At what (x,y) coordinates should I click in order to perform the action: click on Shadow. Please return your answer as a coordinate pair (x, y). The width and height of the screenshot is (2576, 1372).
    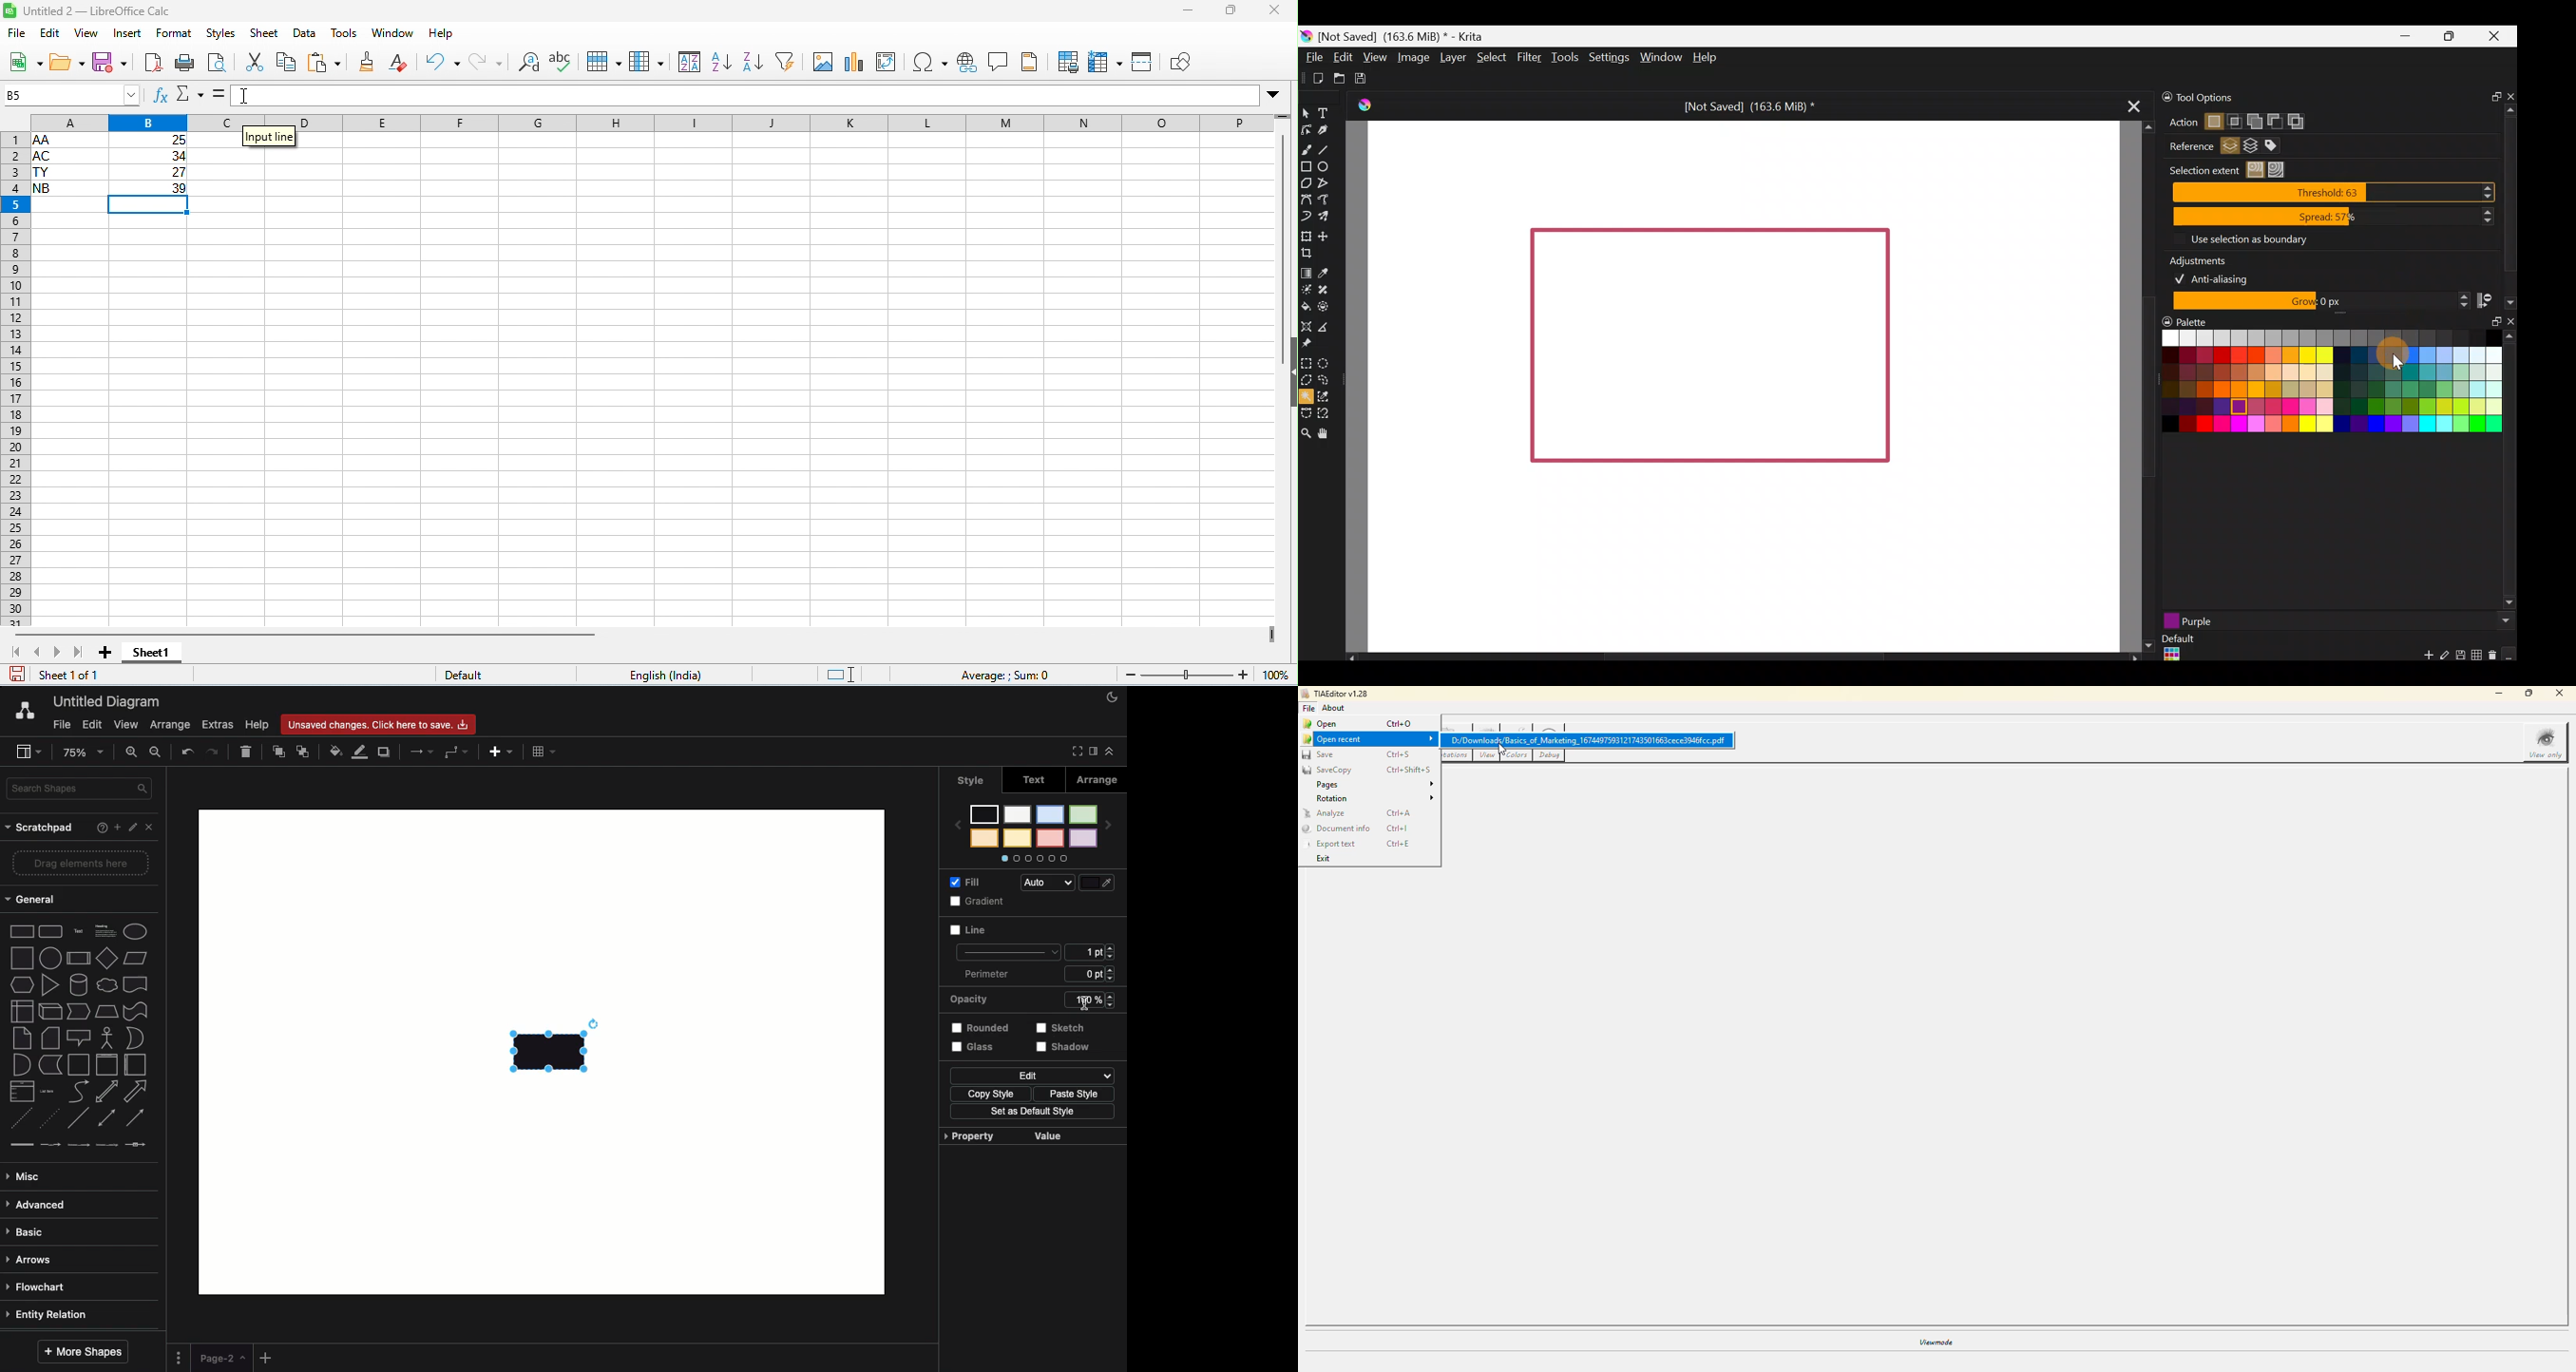
    Looking at the image, I should click on (1066, 1048).